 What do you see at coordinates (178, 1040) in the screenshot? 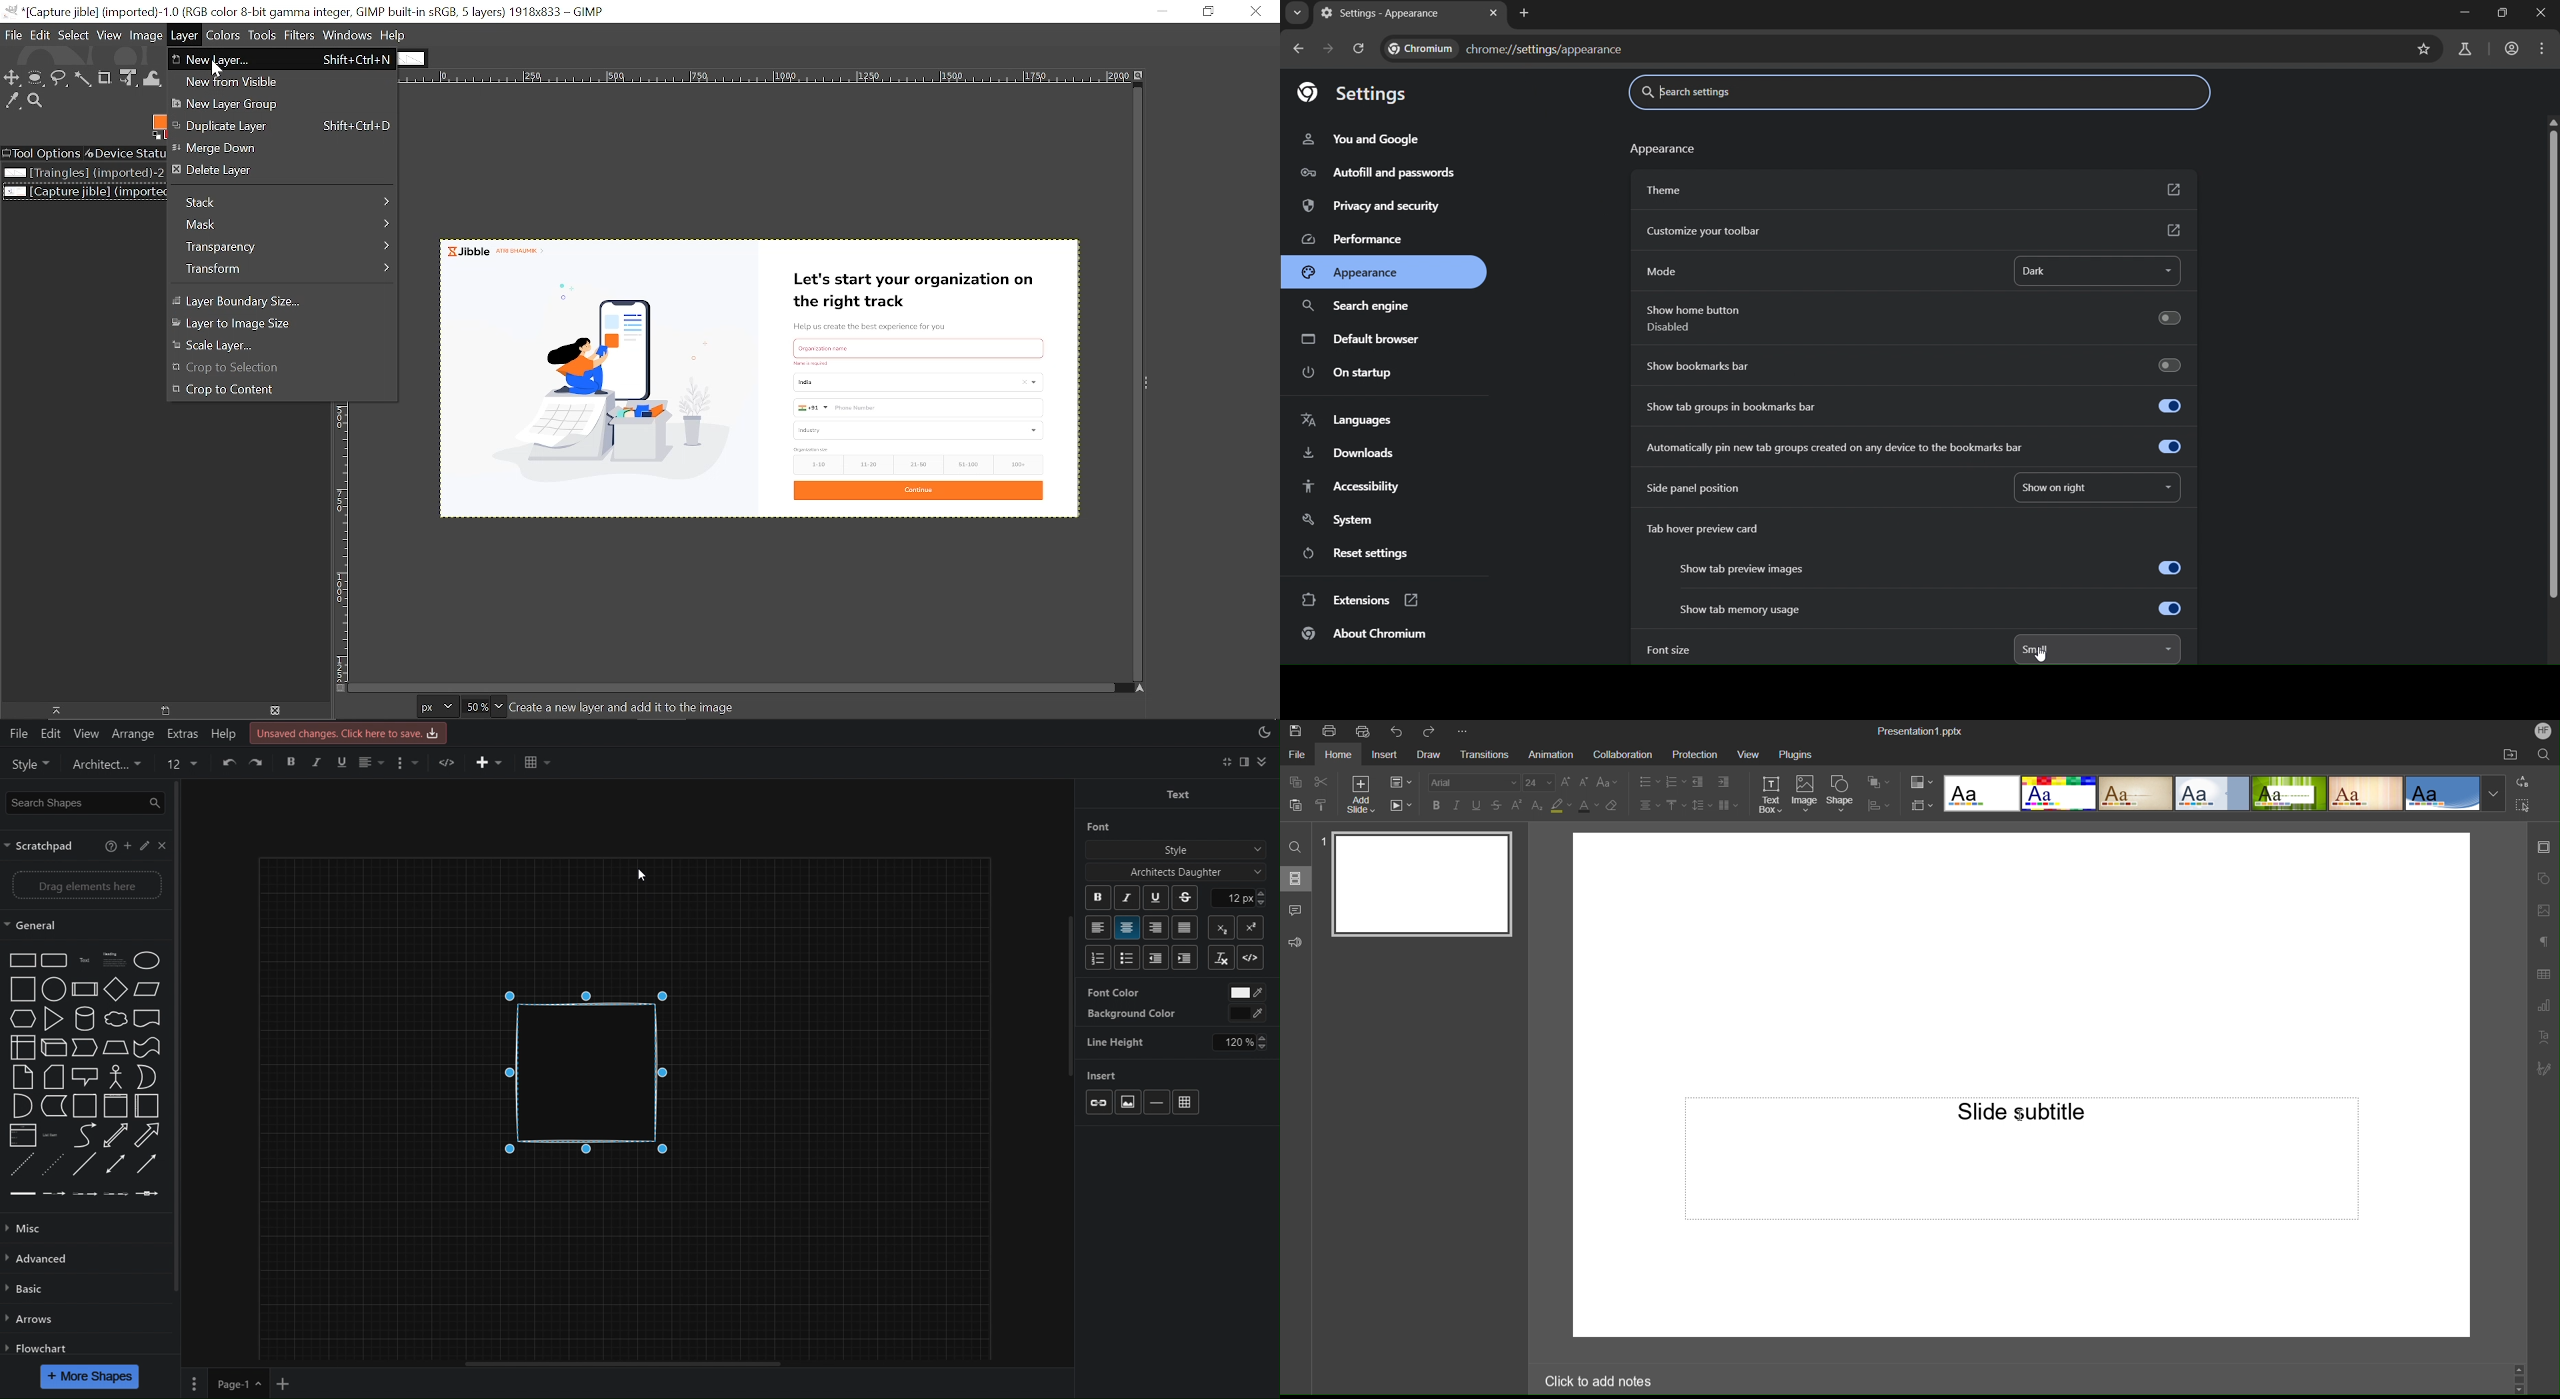
I see `Scrollbar` at bounding box center [178, 1040].